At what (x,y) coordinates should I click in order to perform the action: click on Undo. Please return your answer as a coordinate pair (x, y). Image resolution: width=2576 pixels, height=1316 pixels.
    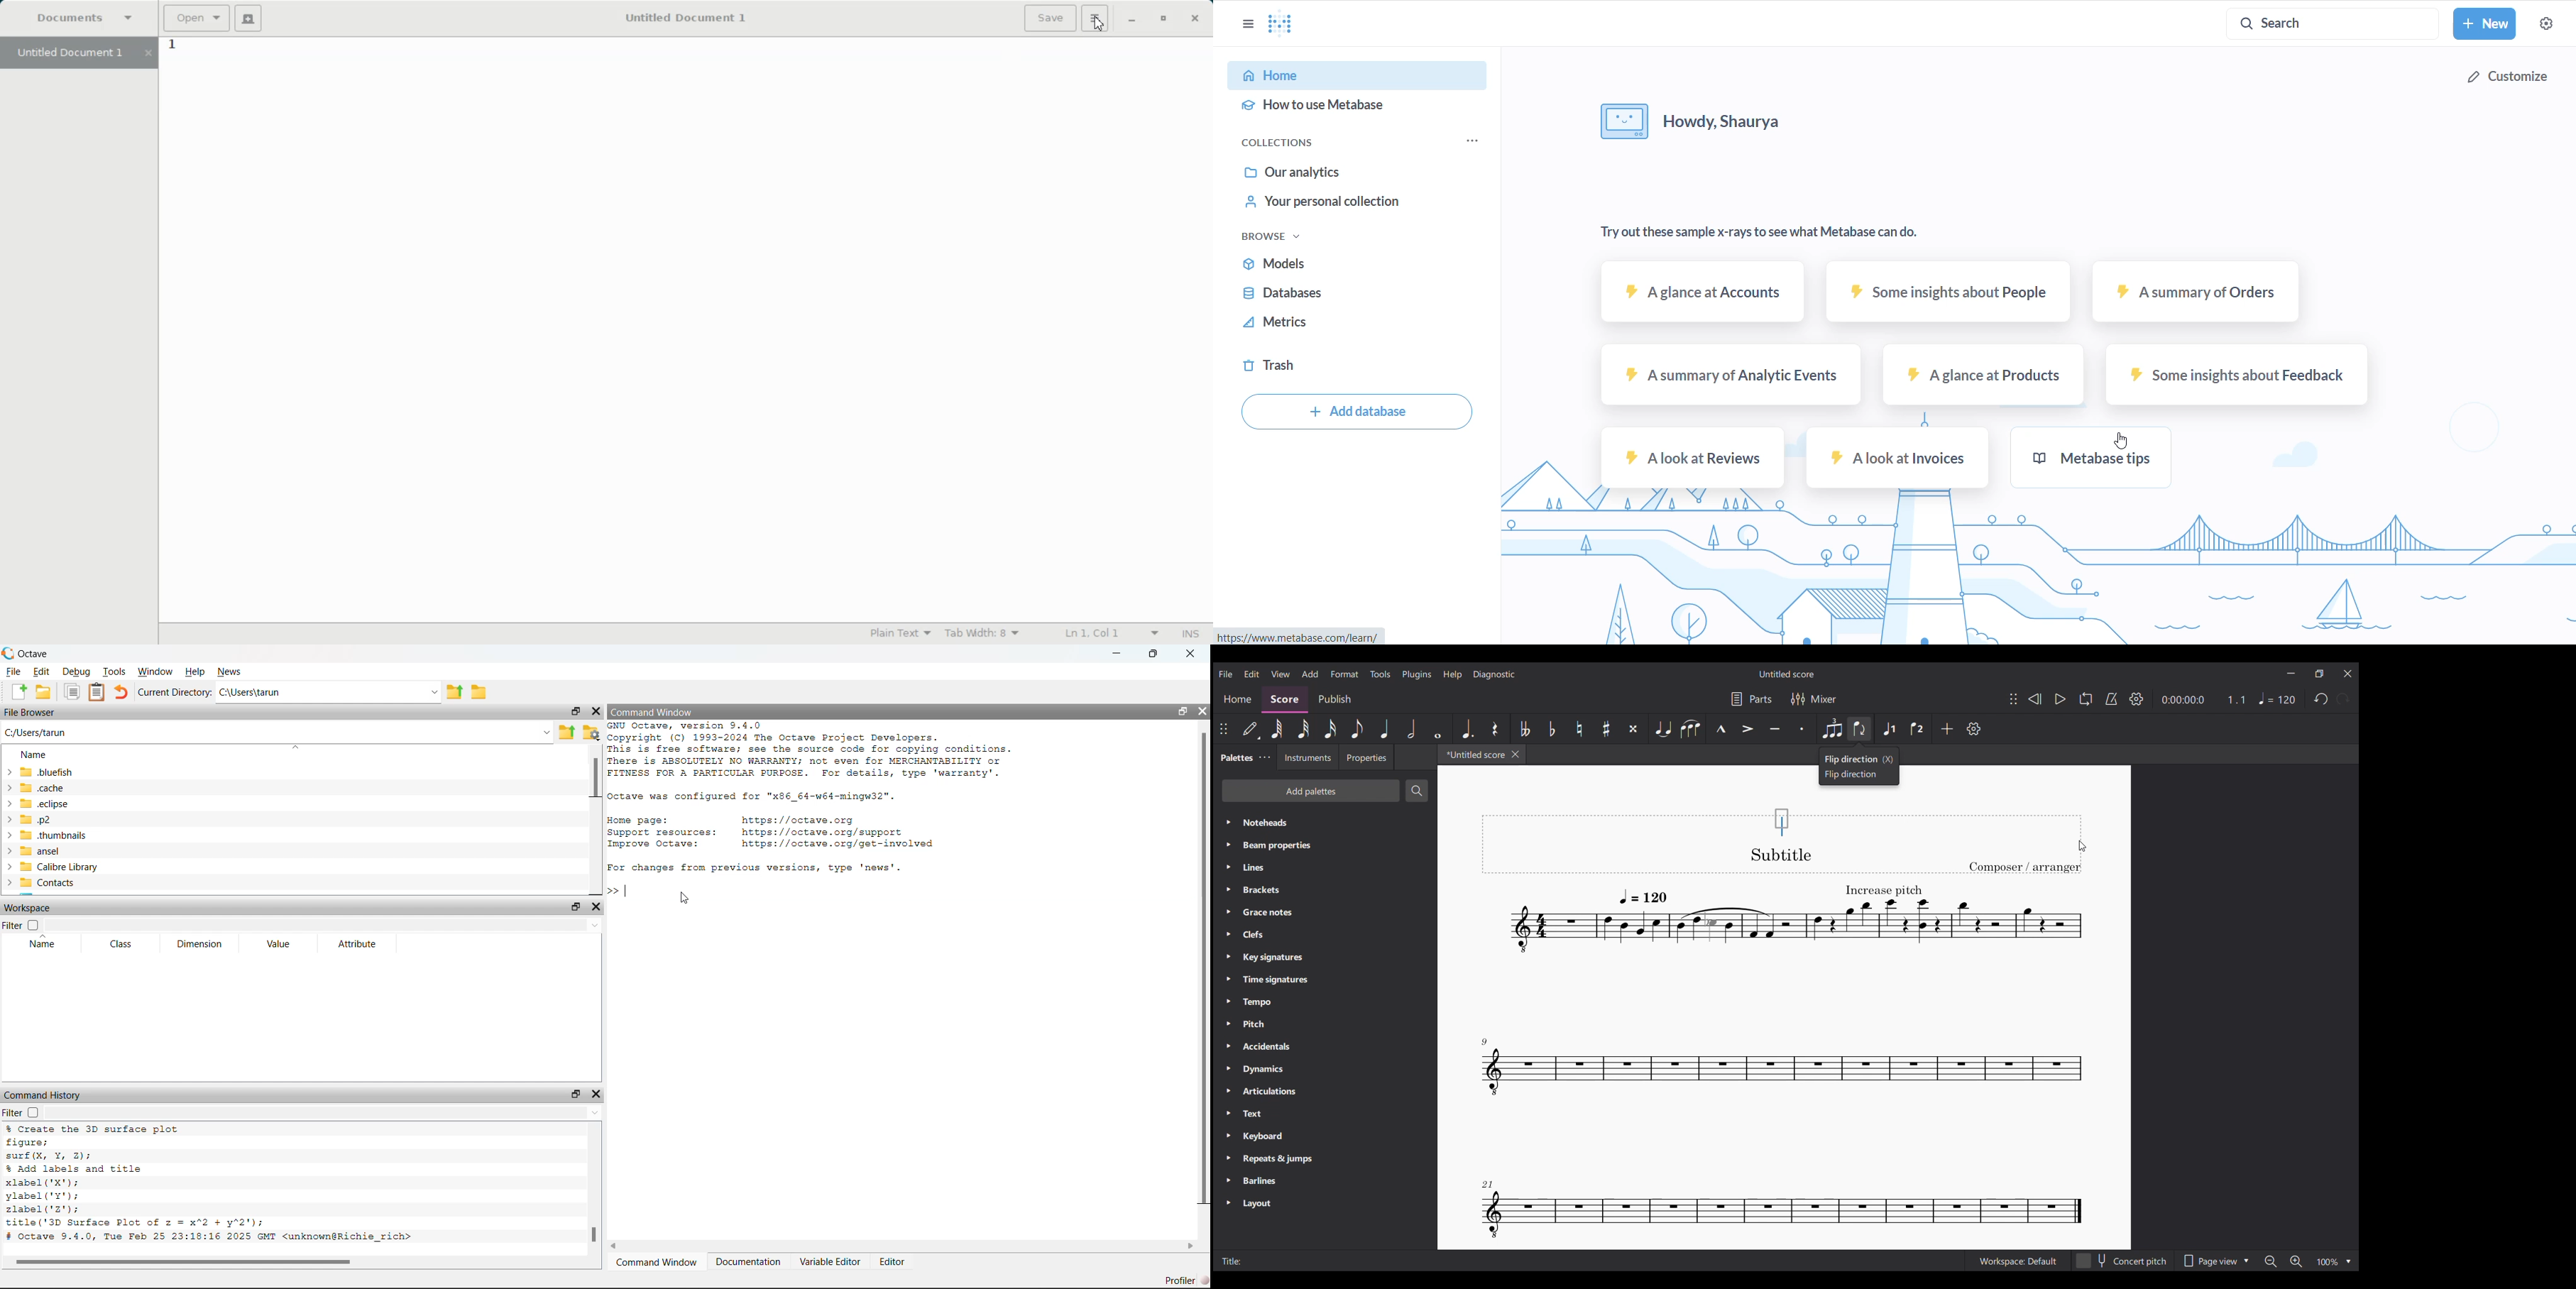
    Looking at the image, I should click on (2321, 699).